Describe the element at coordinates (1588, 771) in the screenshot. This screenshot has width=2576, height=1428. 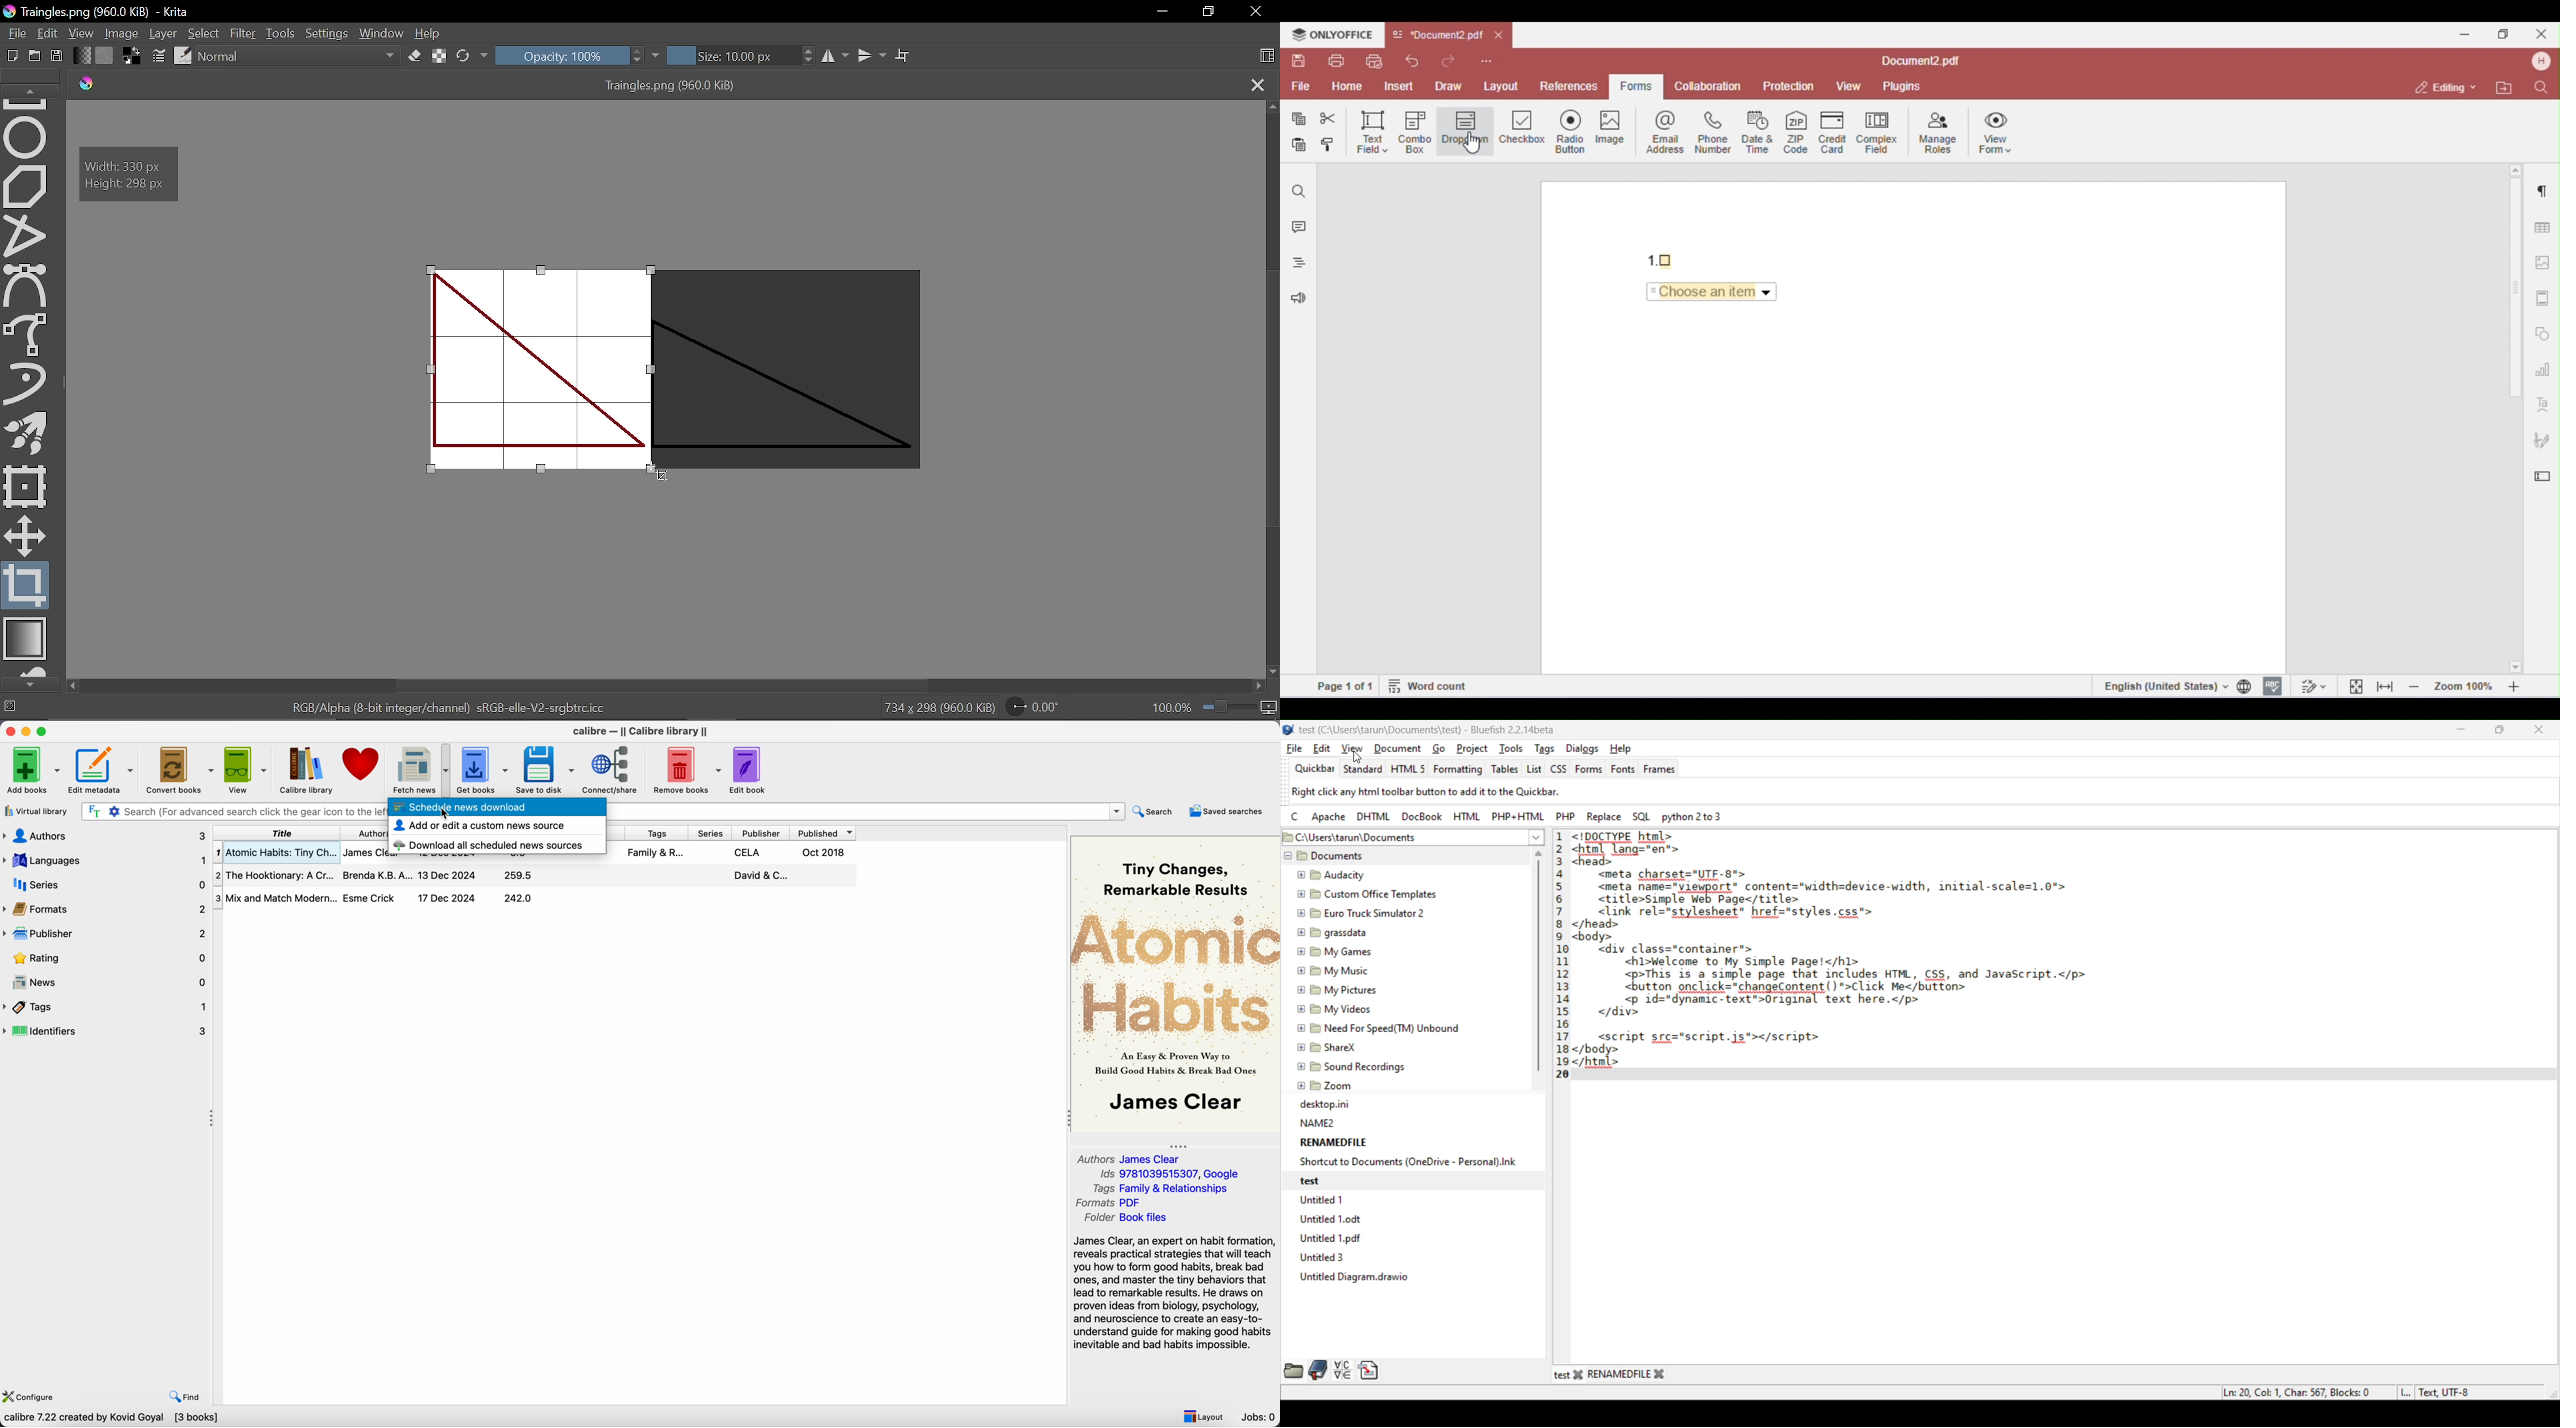
I see `forms` at that location.